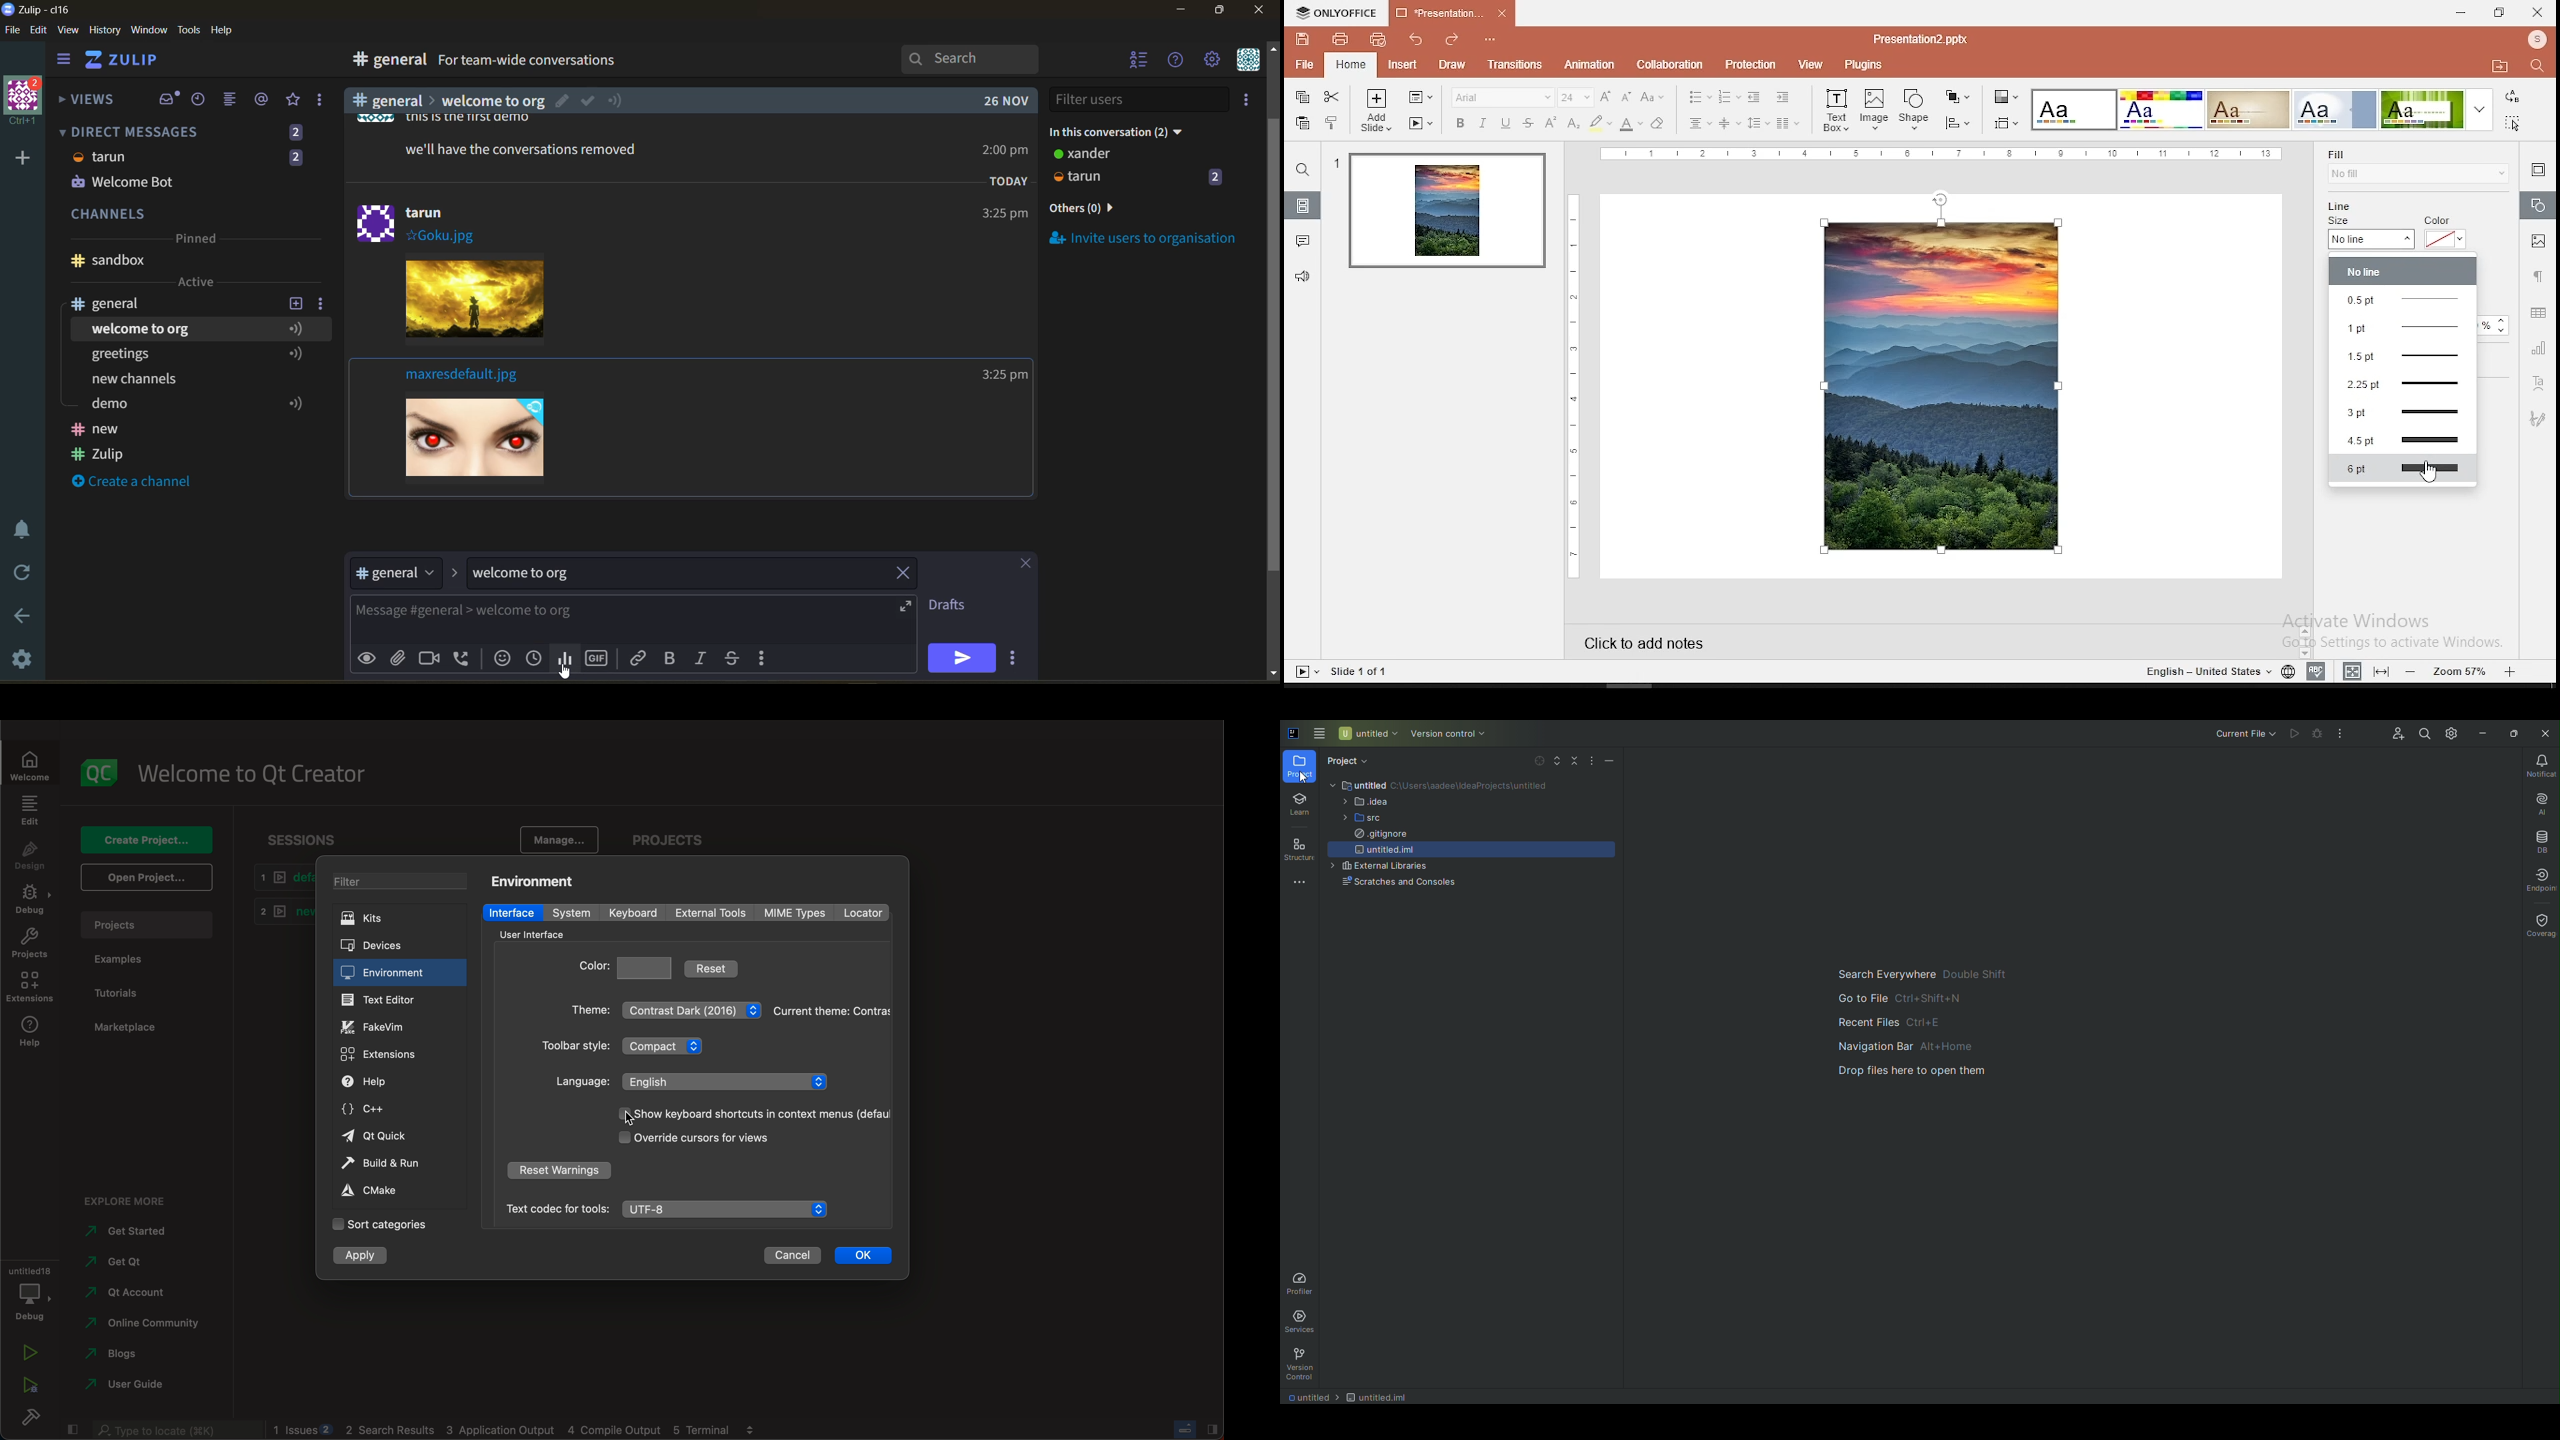  What do you see at coordinates (1515, 66) in the screenshot?
I see `transitions` at bounding box center [1515, 66].